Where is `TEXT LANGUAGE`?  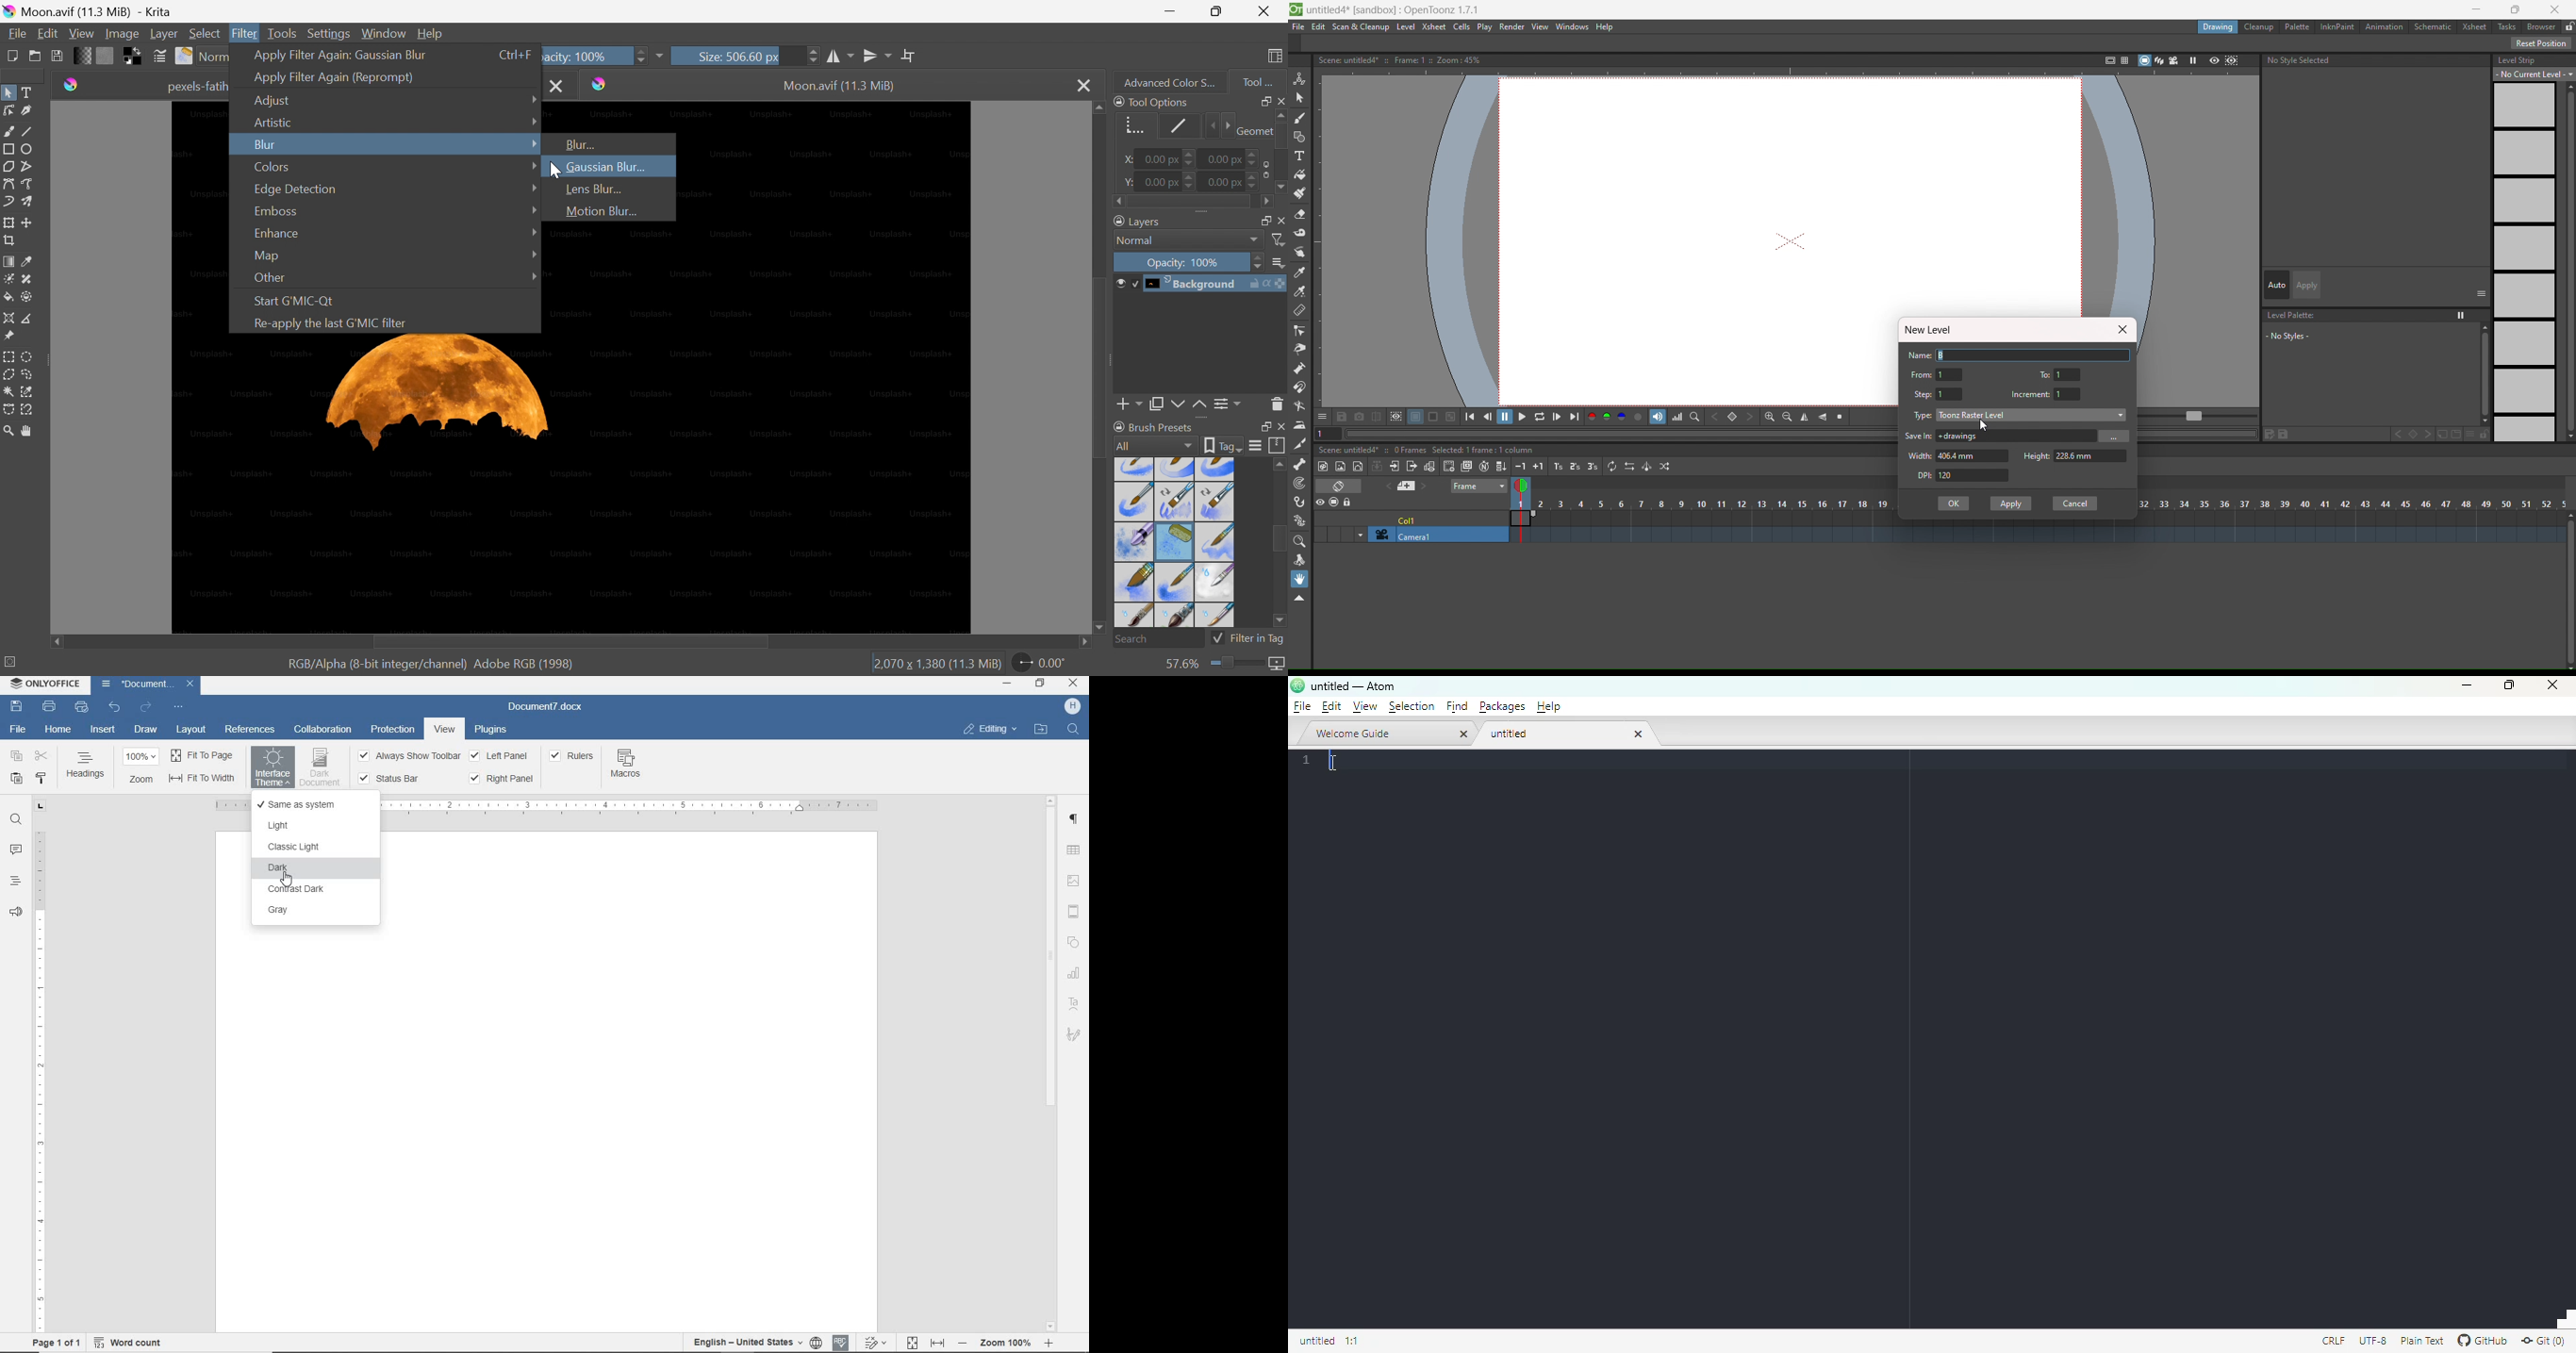 TEXT LANGUAGE is located at coordinates (746, 1342).